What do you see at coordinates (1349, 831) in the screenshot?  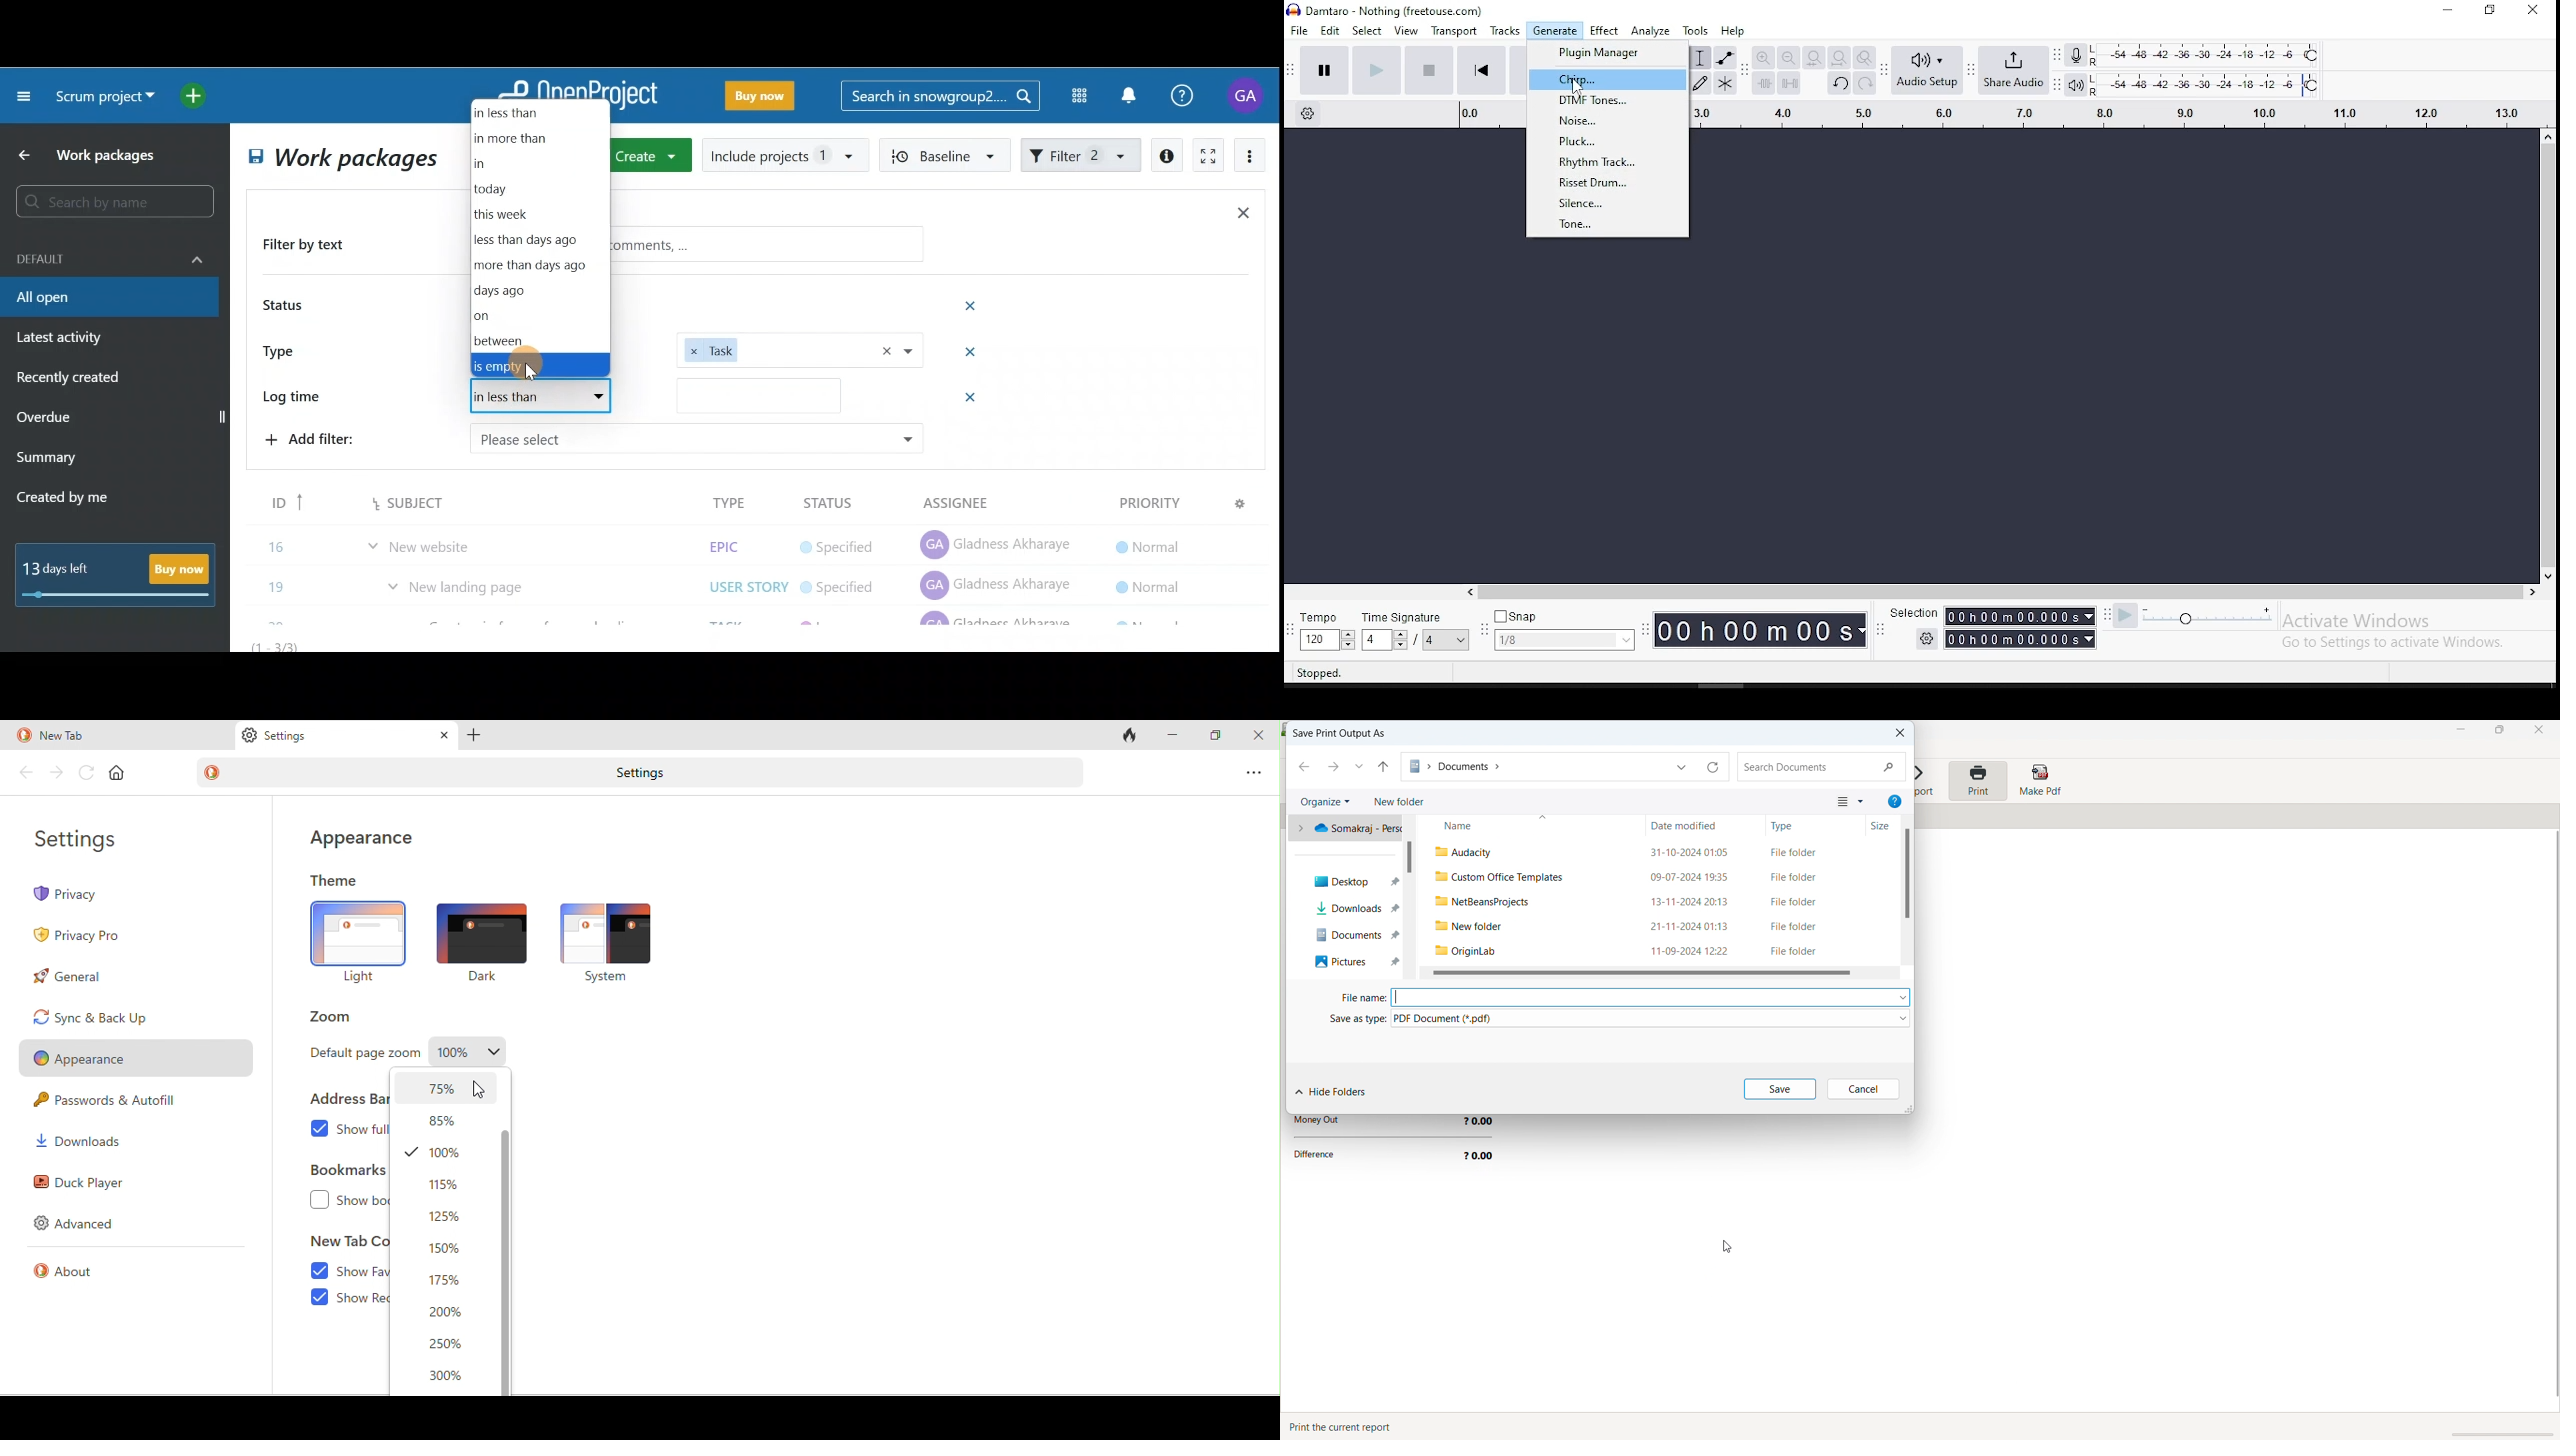 I see ` Somakraj - Pers` at bounding box center [1349, 831].